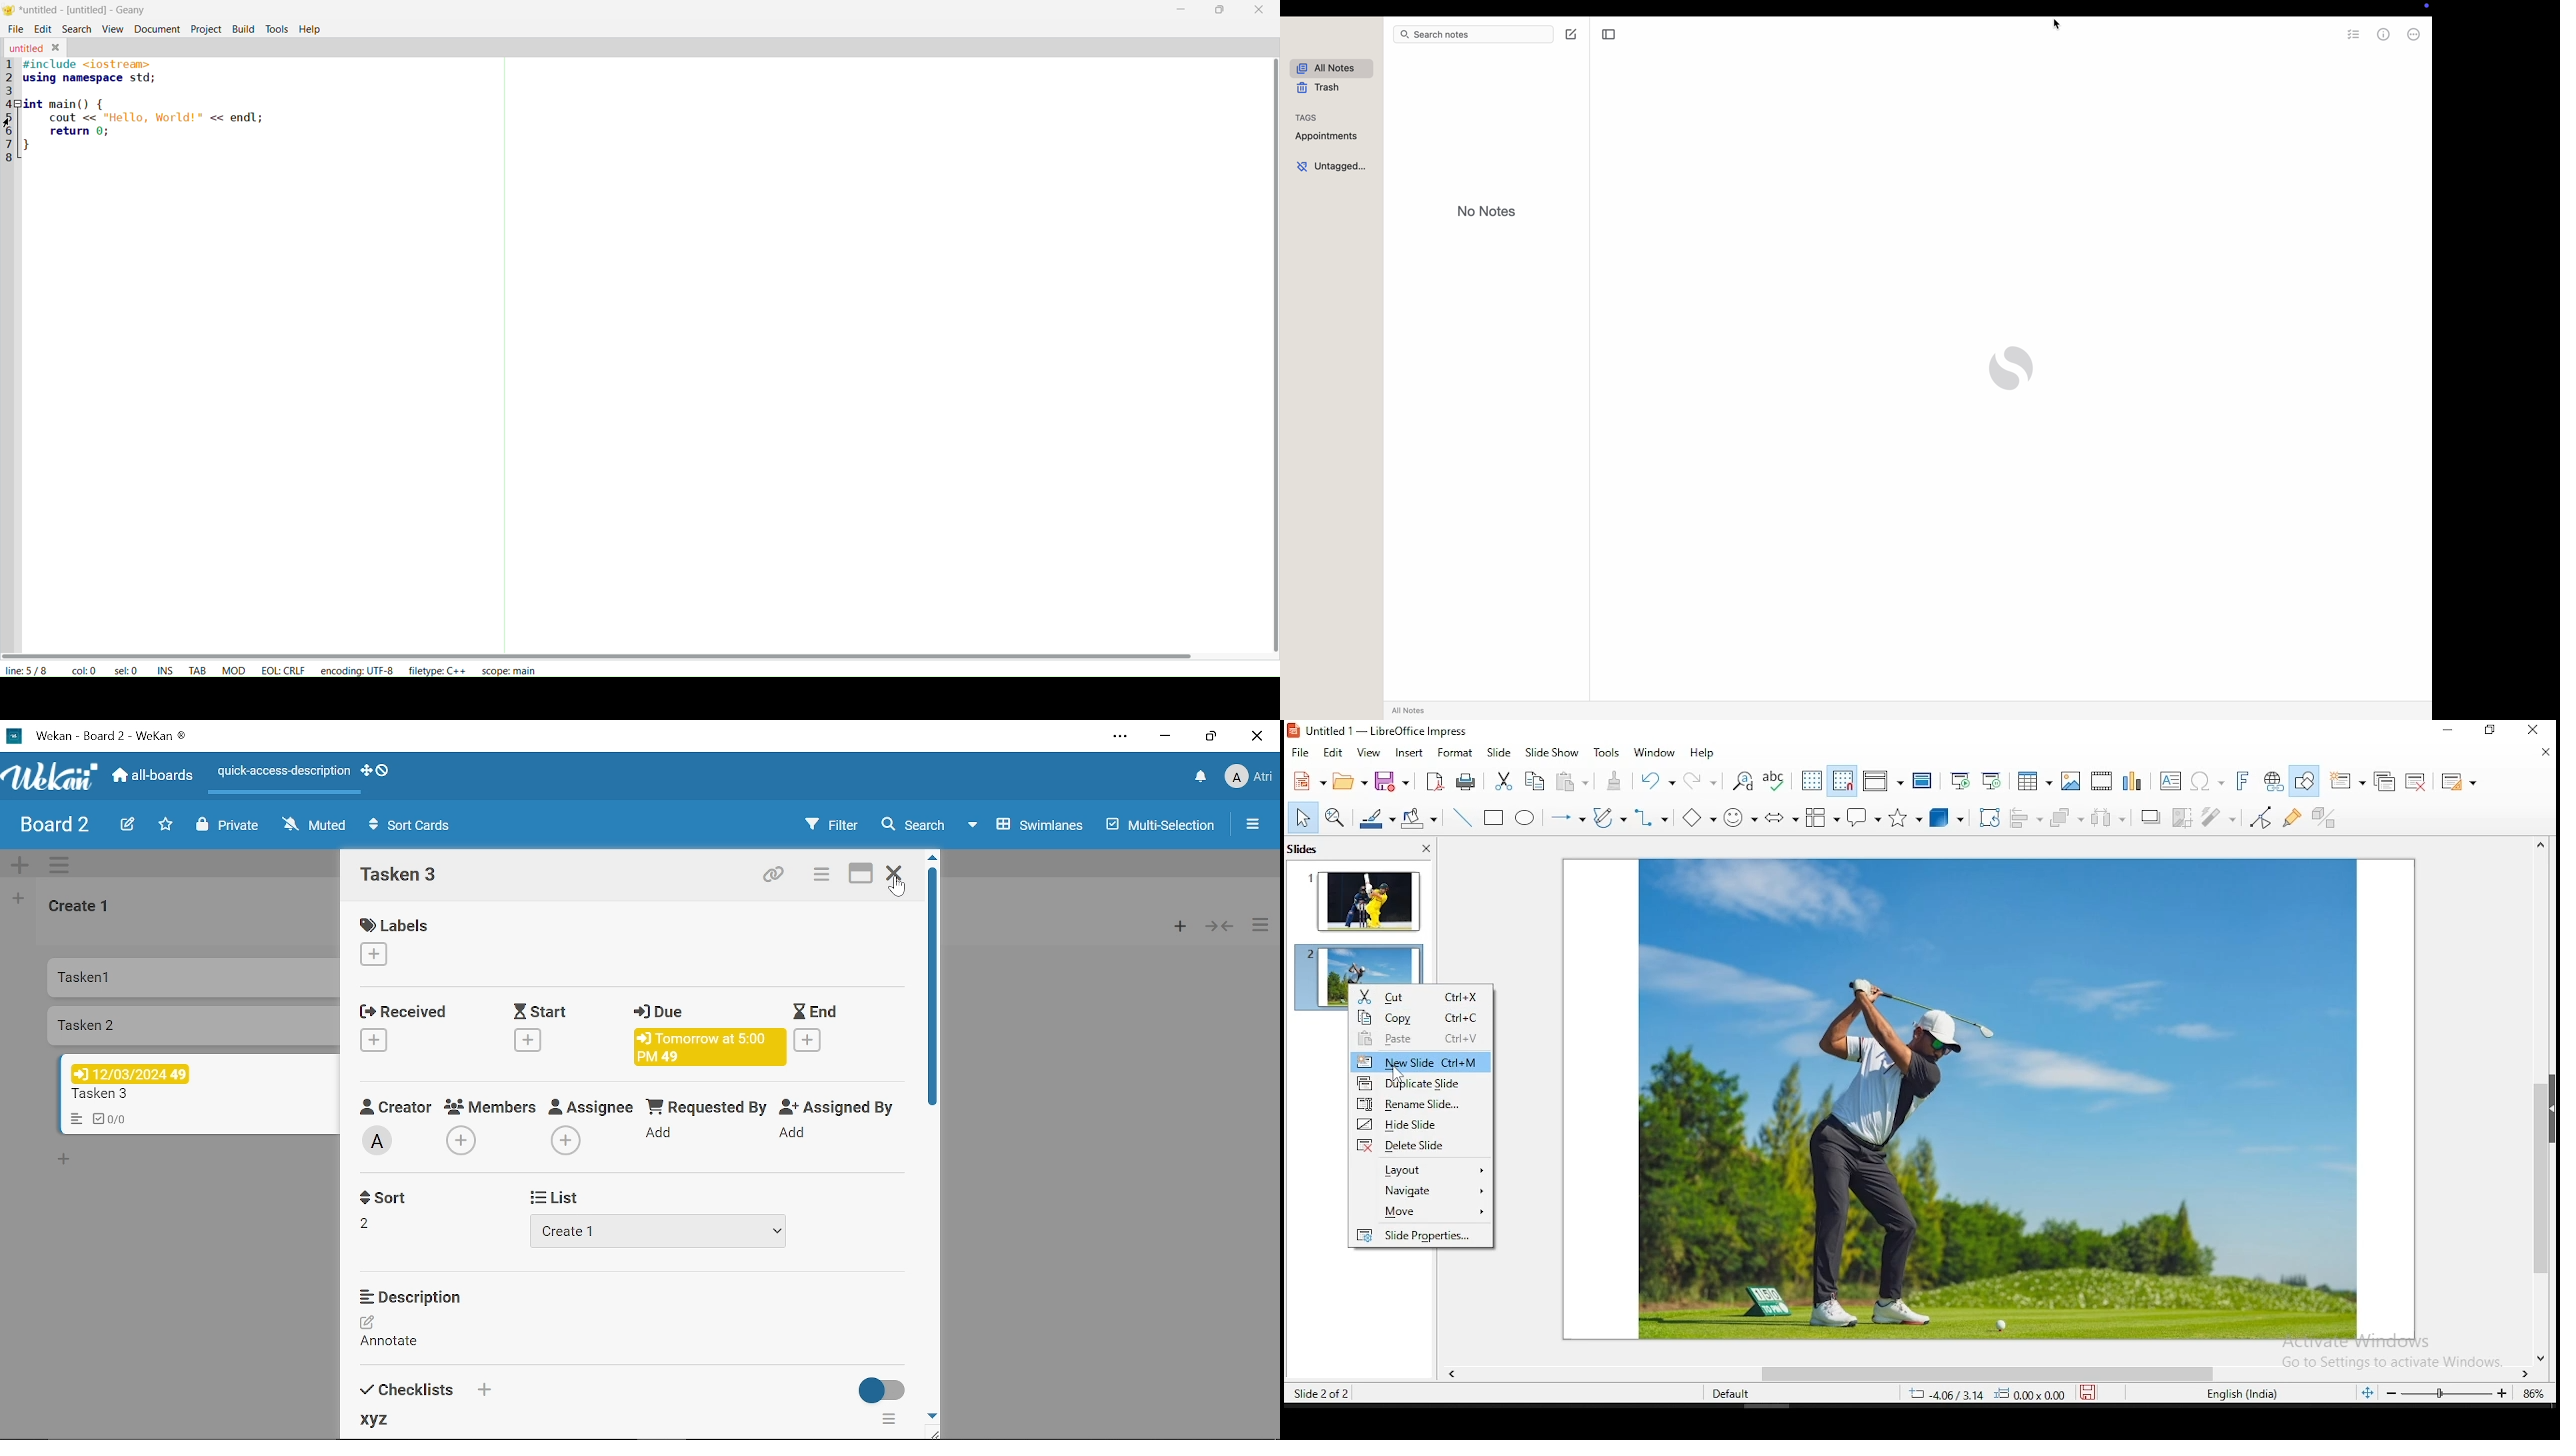 Image resolution: width=2576 pixels, height=1456 pixels. Describe the element at coordinates (1248, 777) in the screenshot. I see `Atri` at that location.